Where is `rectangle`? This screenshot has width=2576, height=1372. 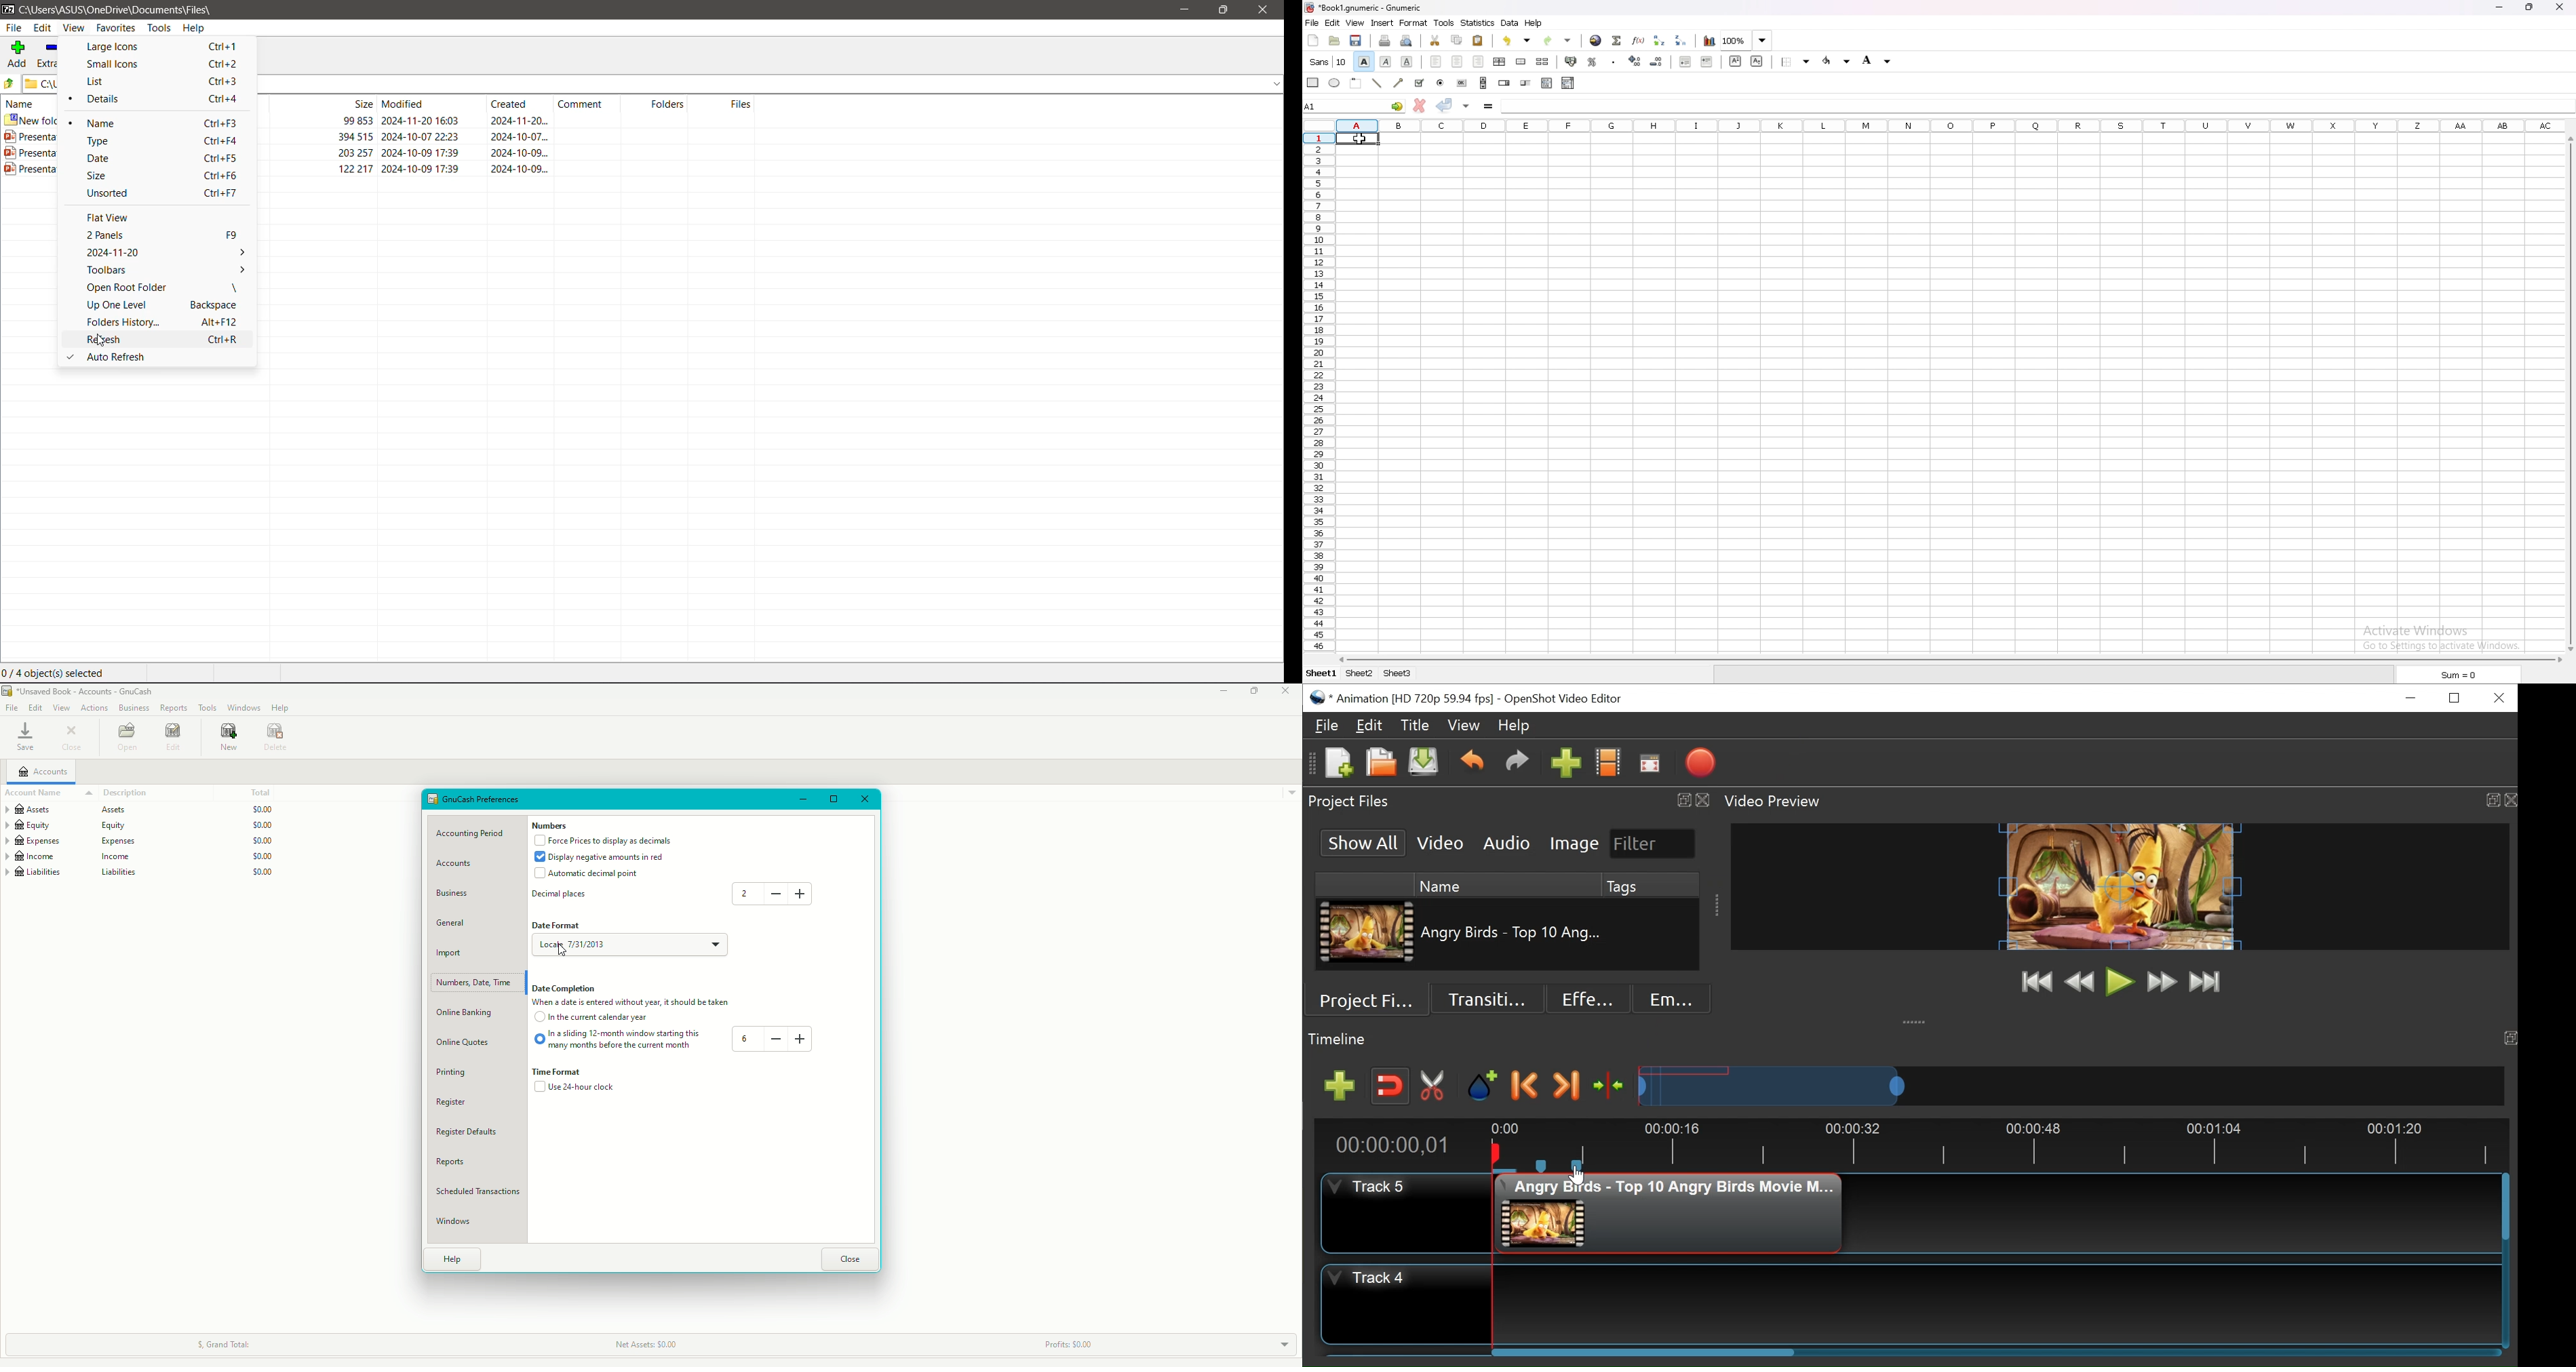 rectangle is located at coordinates (1313, 83).